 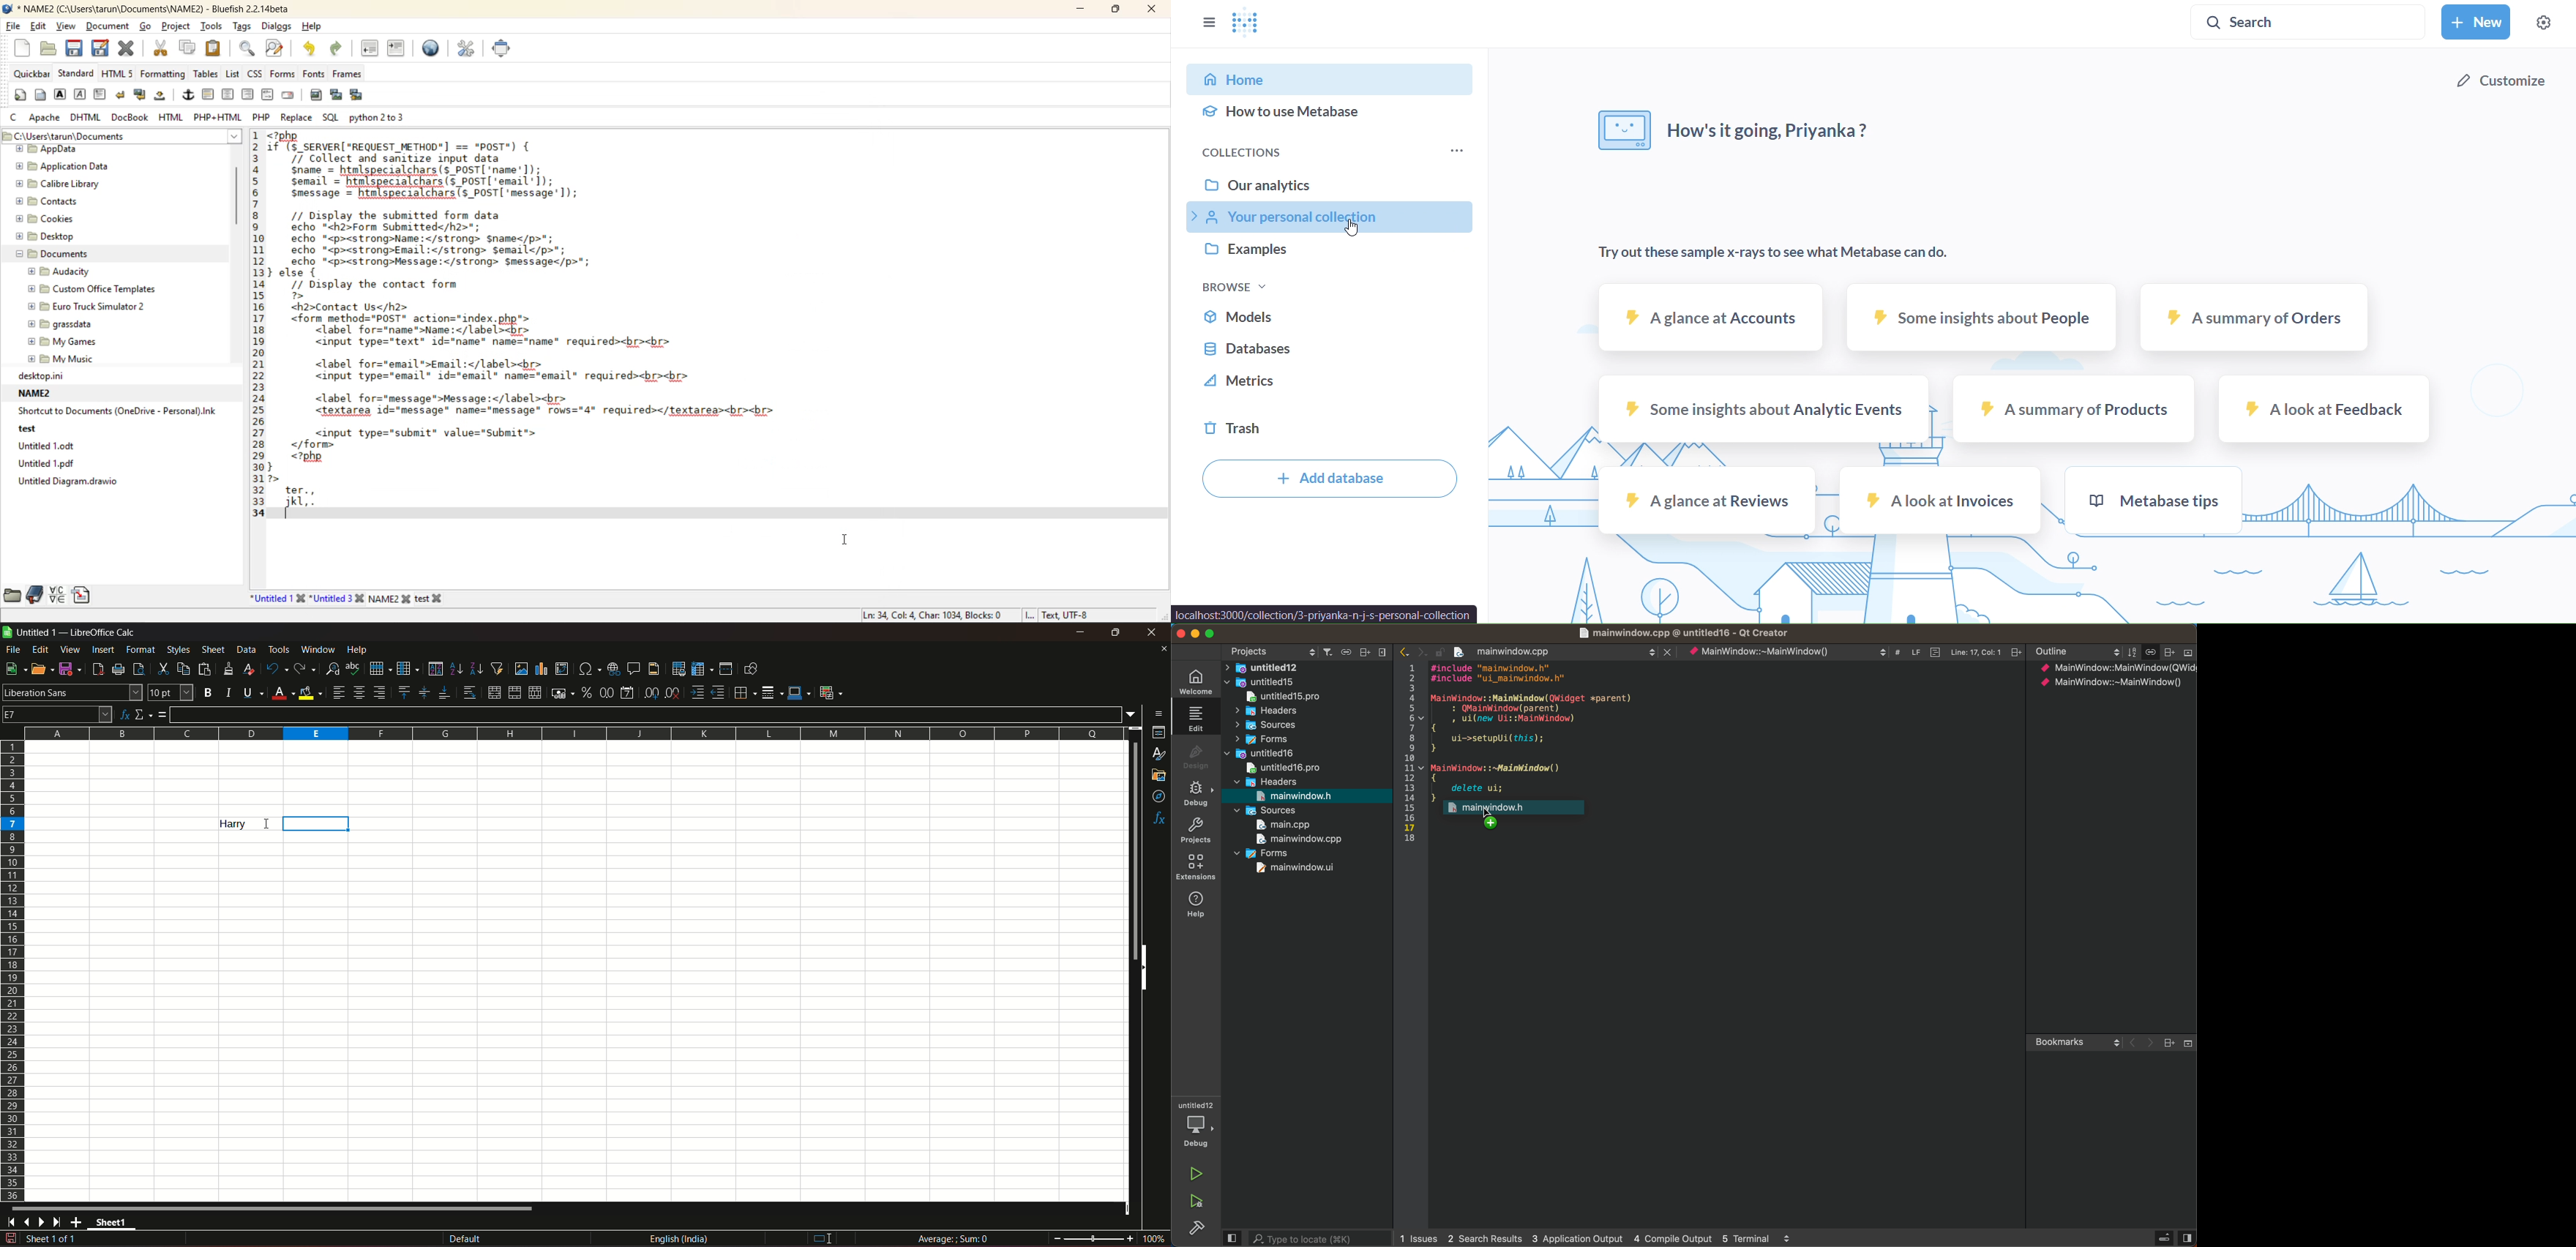 What do you see at coordinates (283, 694) in the screenshot?
I see `font color` at bounding box center [283, 694].